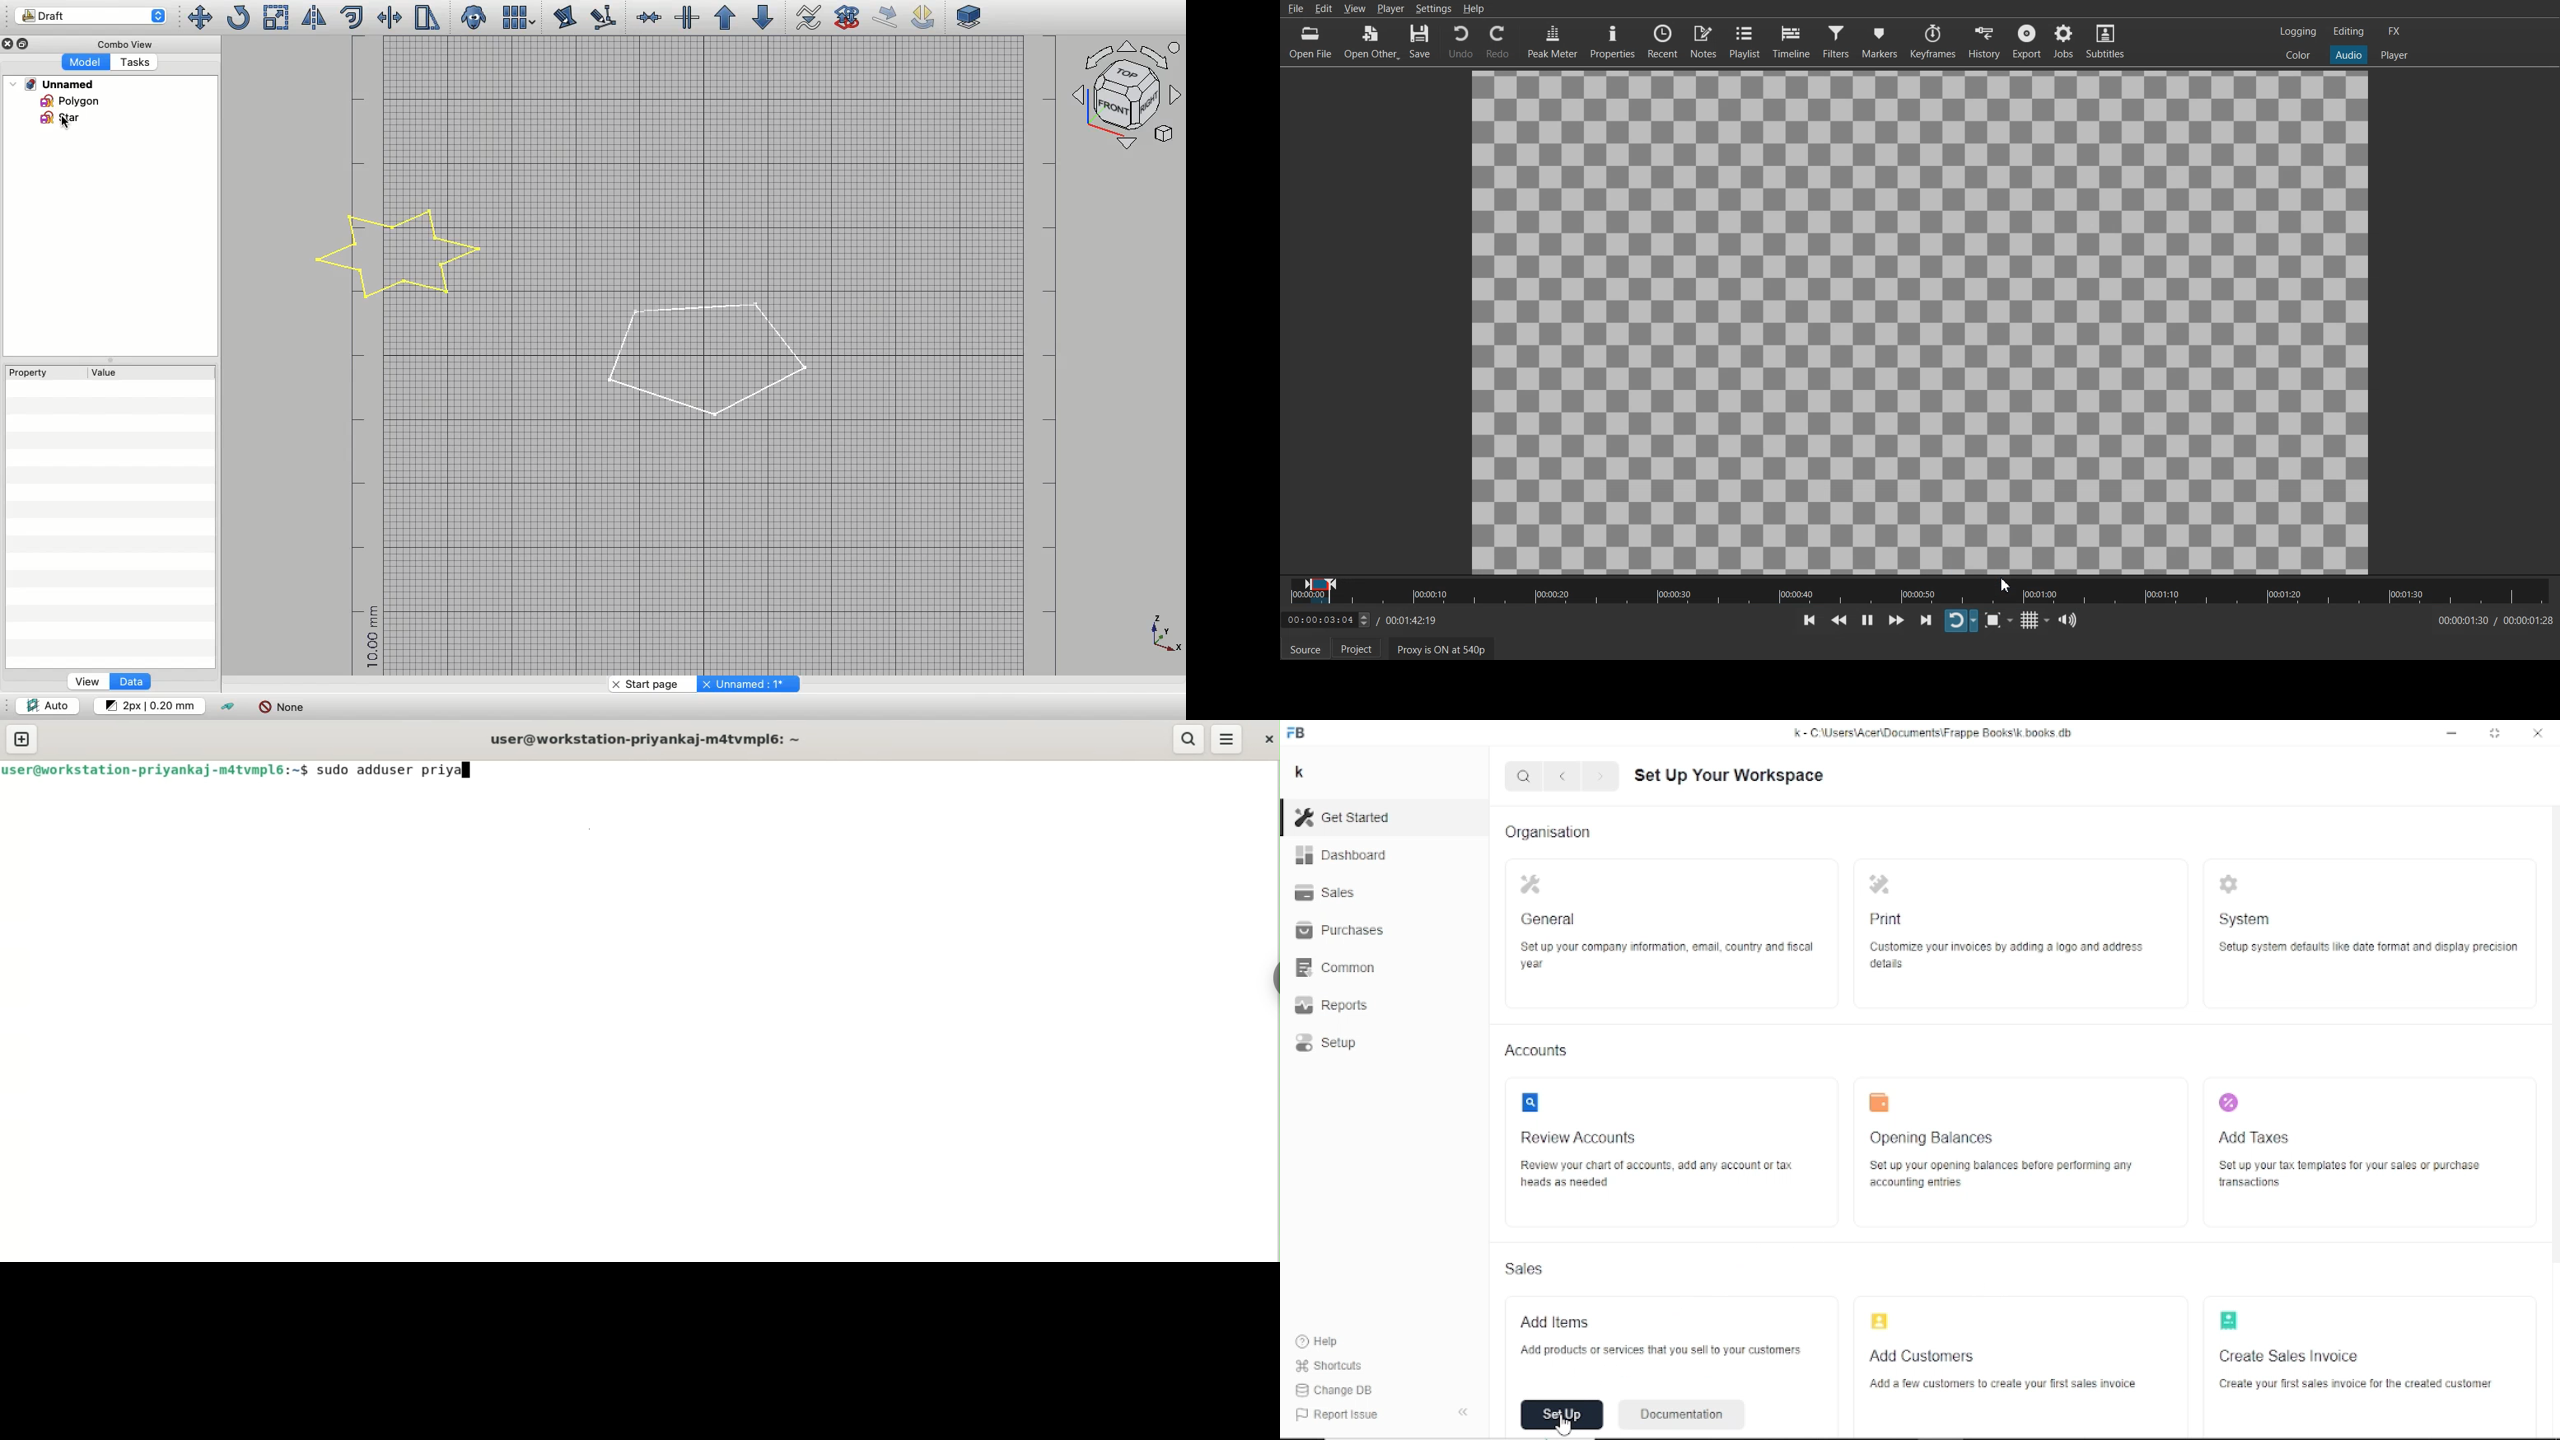  Describe the element at coordinates (649, 684) in the screenshot. I see `Start page` at that location.